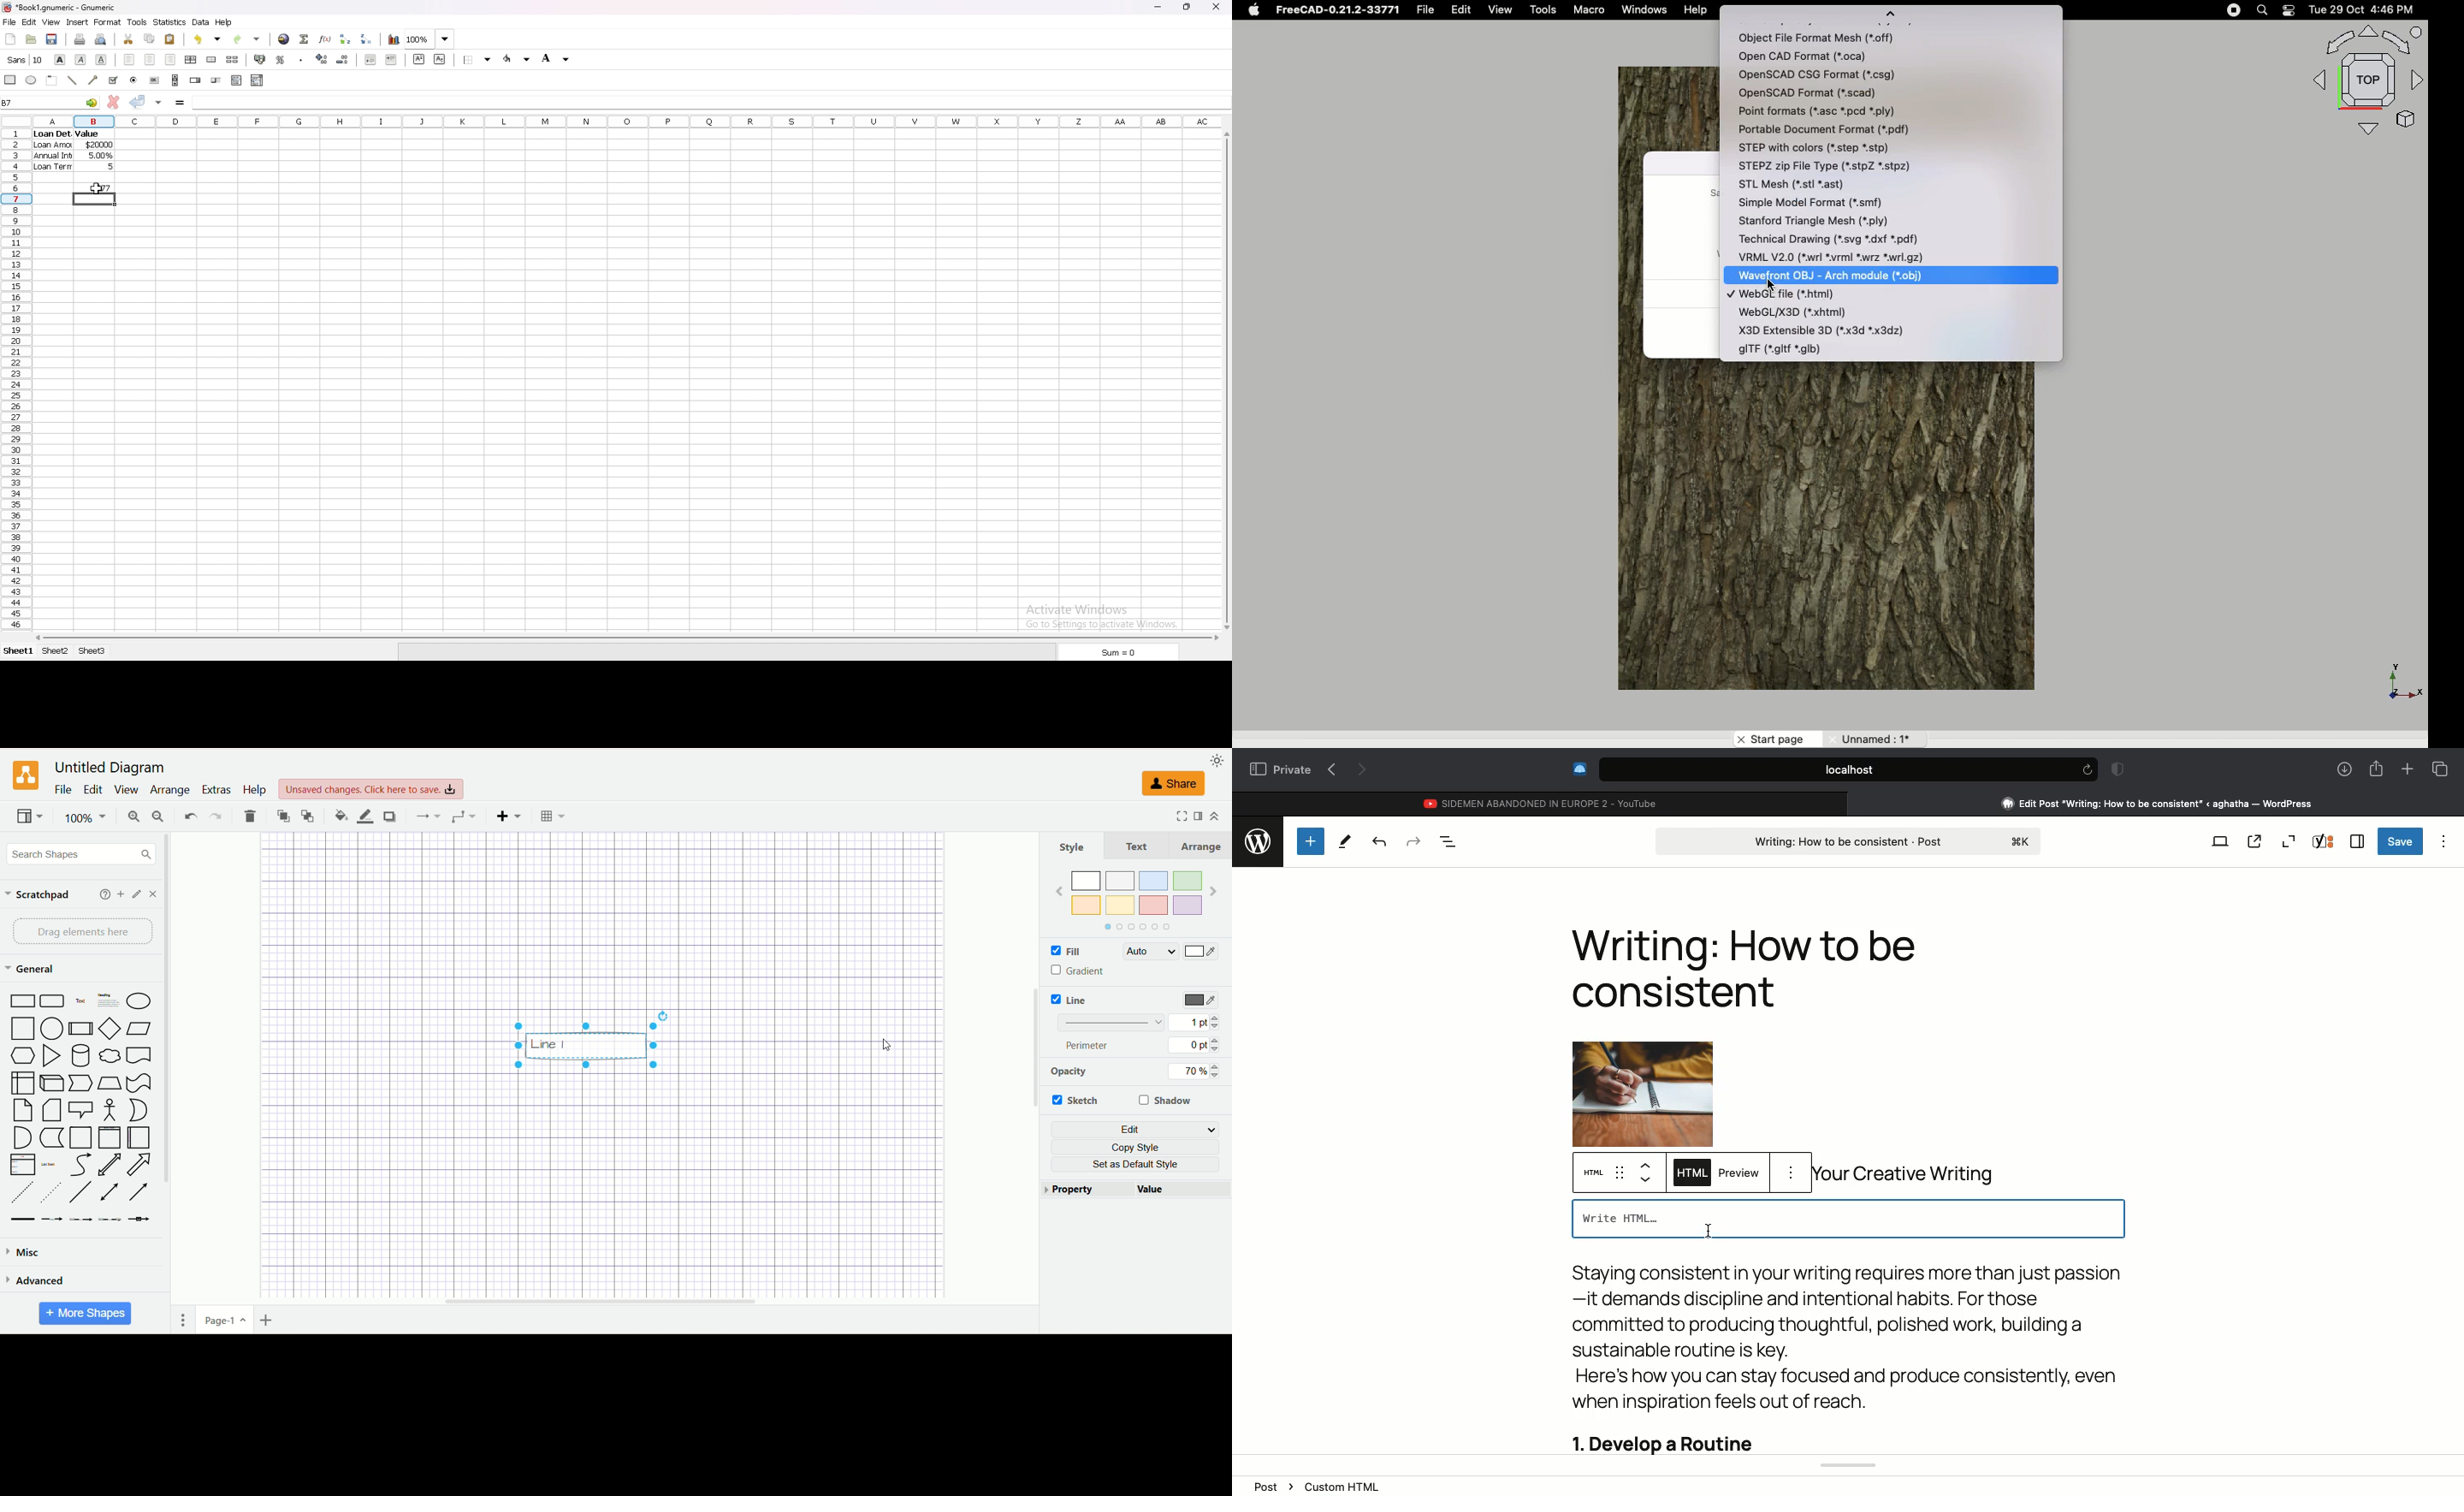  I want to click on Color, so click(1204, 954).